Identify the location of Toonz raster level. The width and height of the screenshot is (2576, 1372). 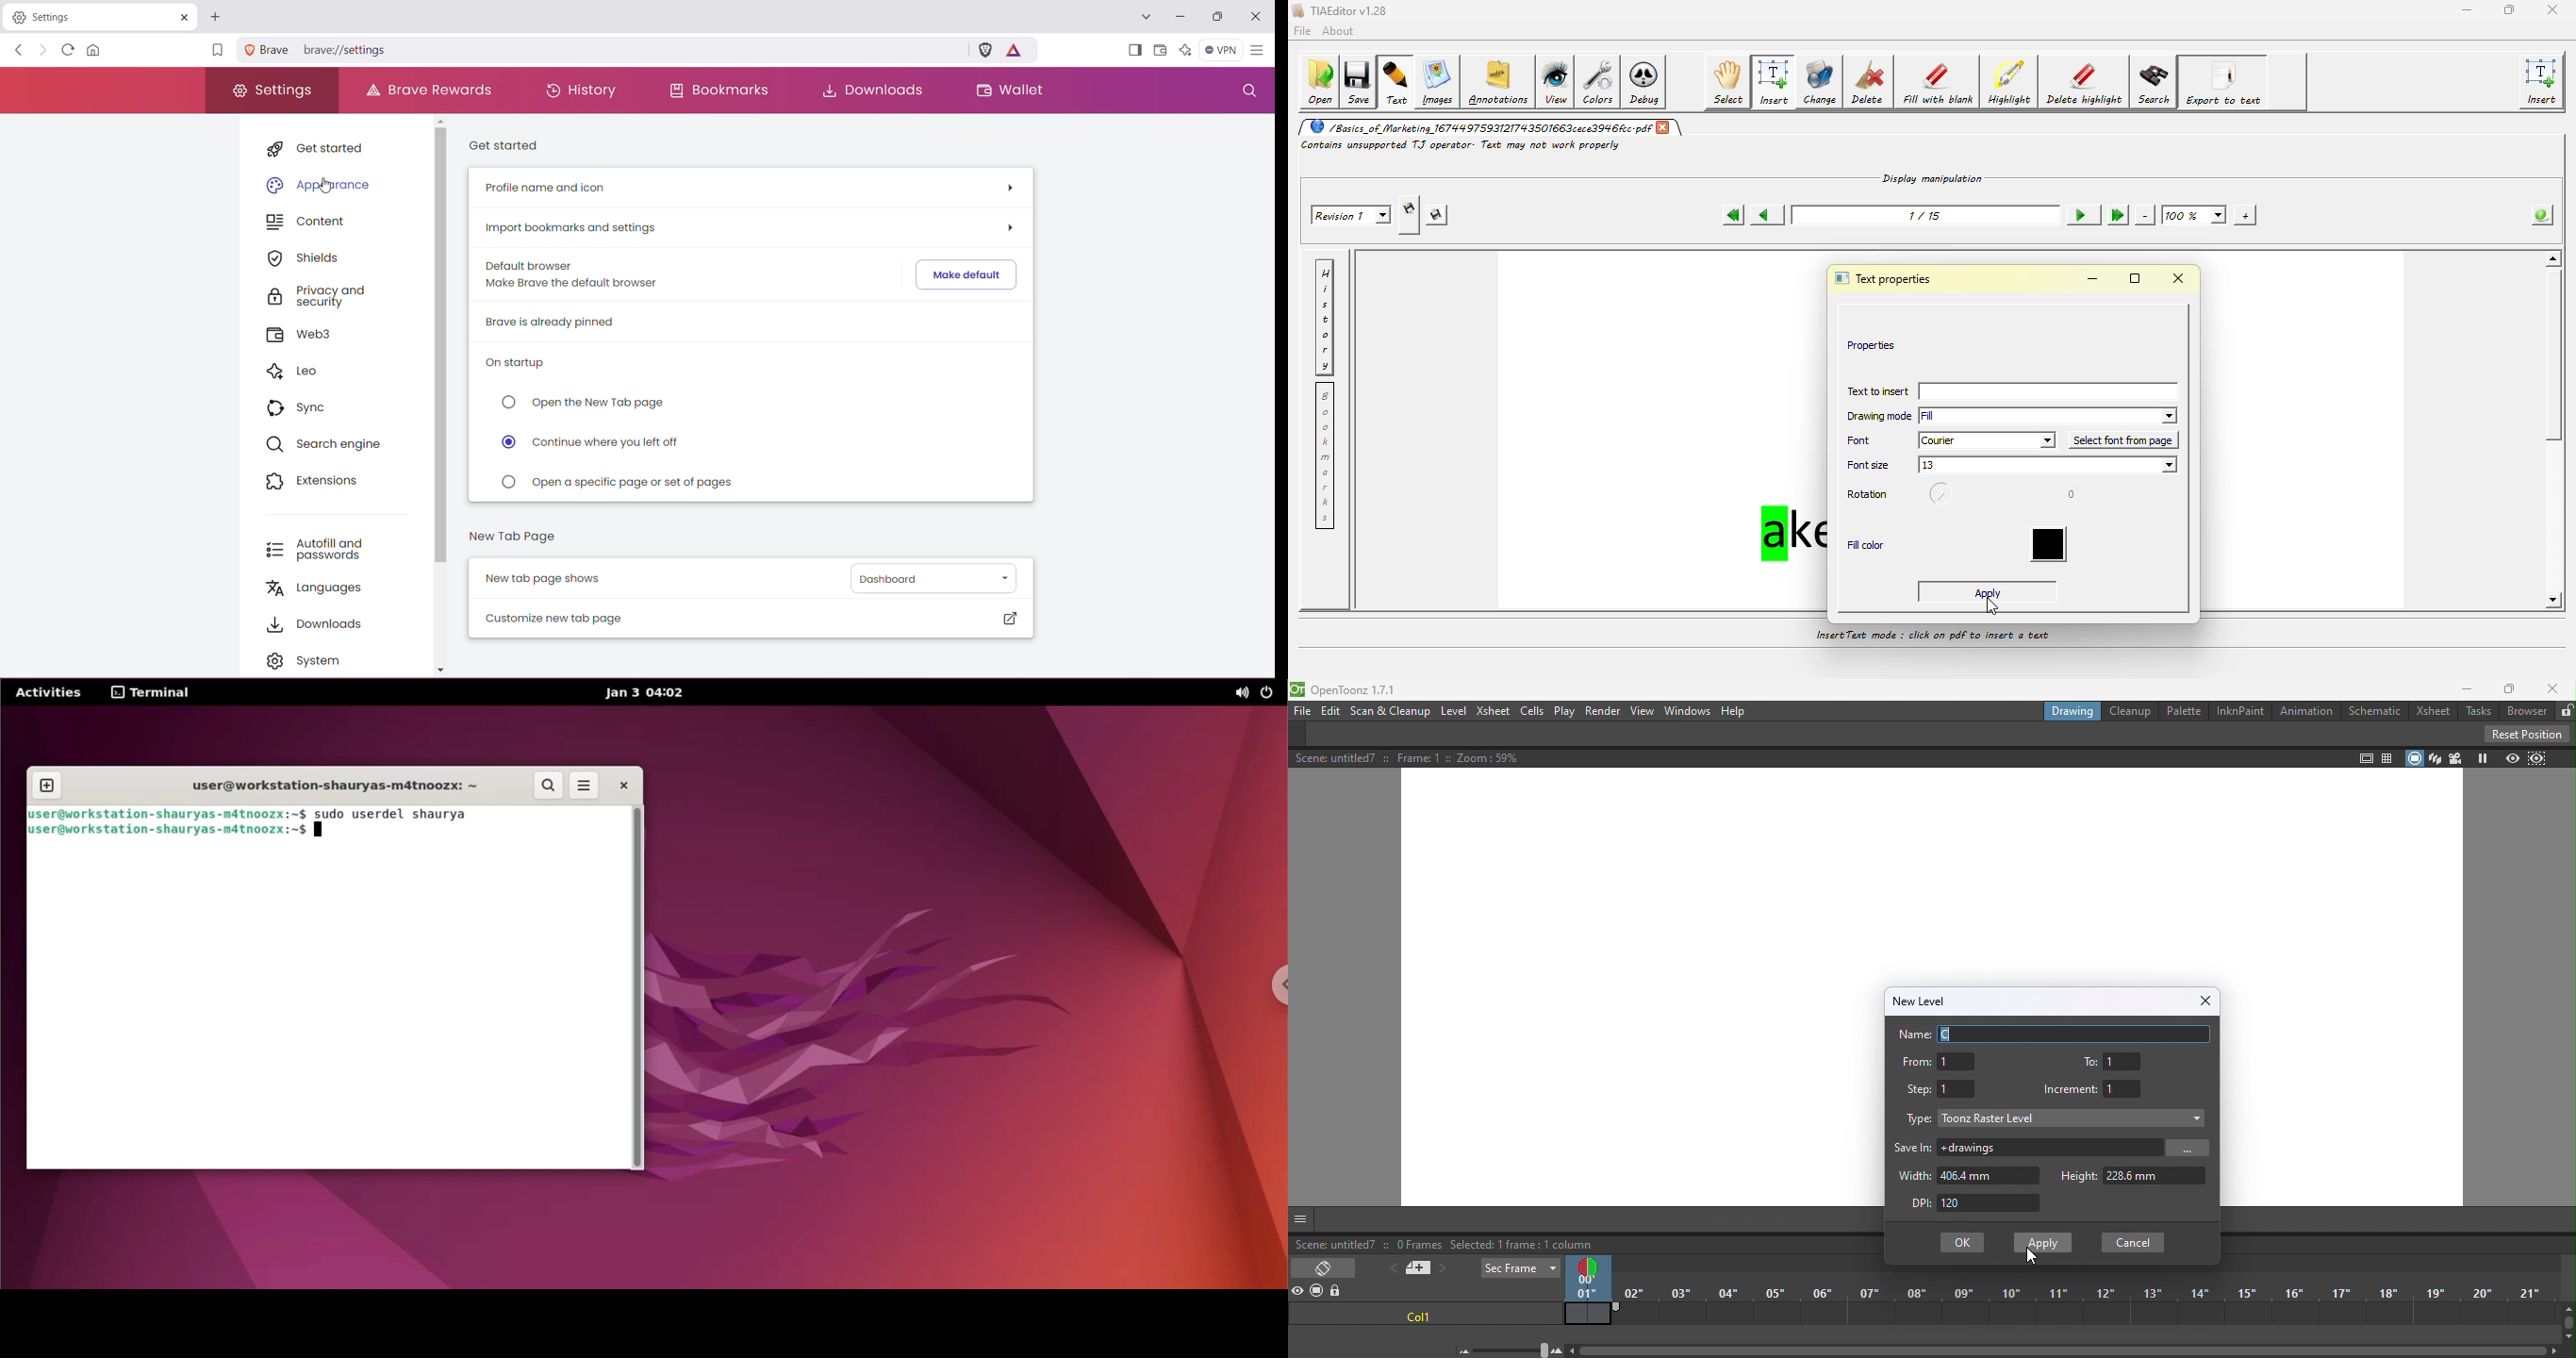
(2072, 1118).